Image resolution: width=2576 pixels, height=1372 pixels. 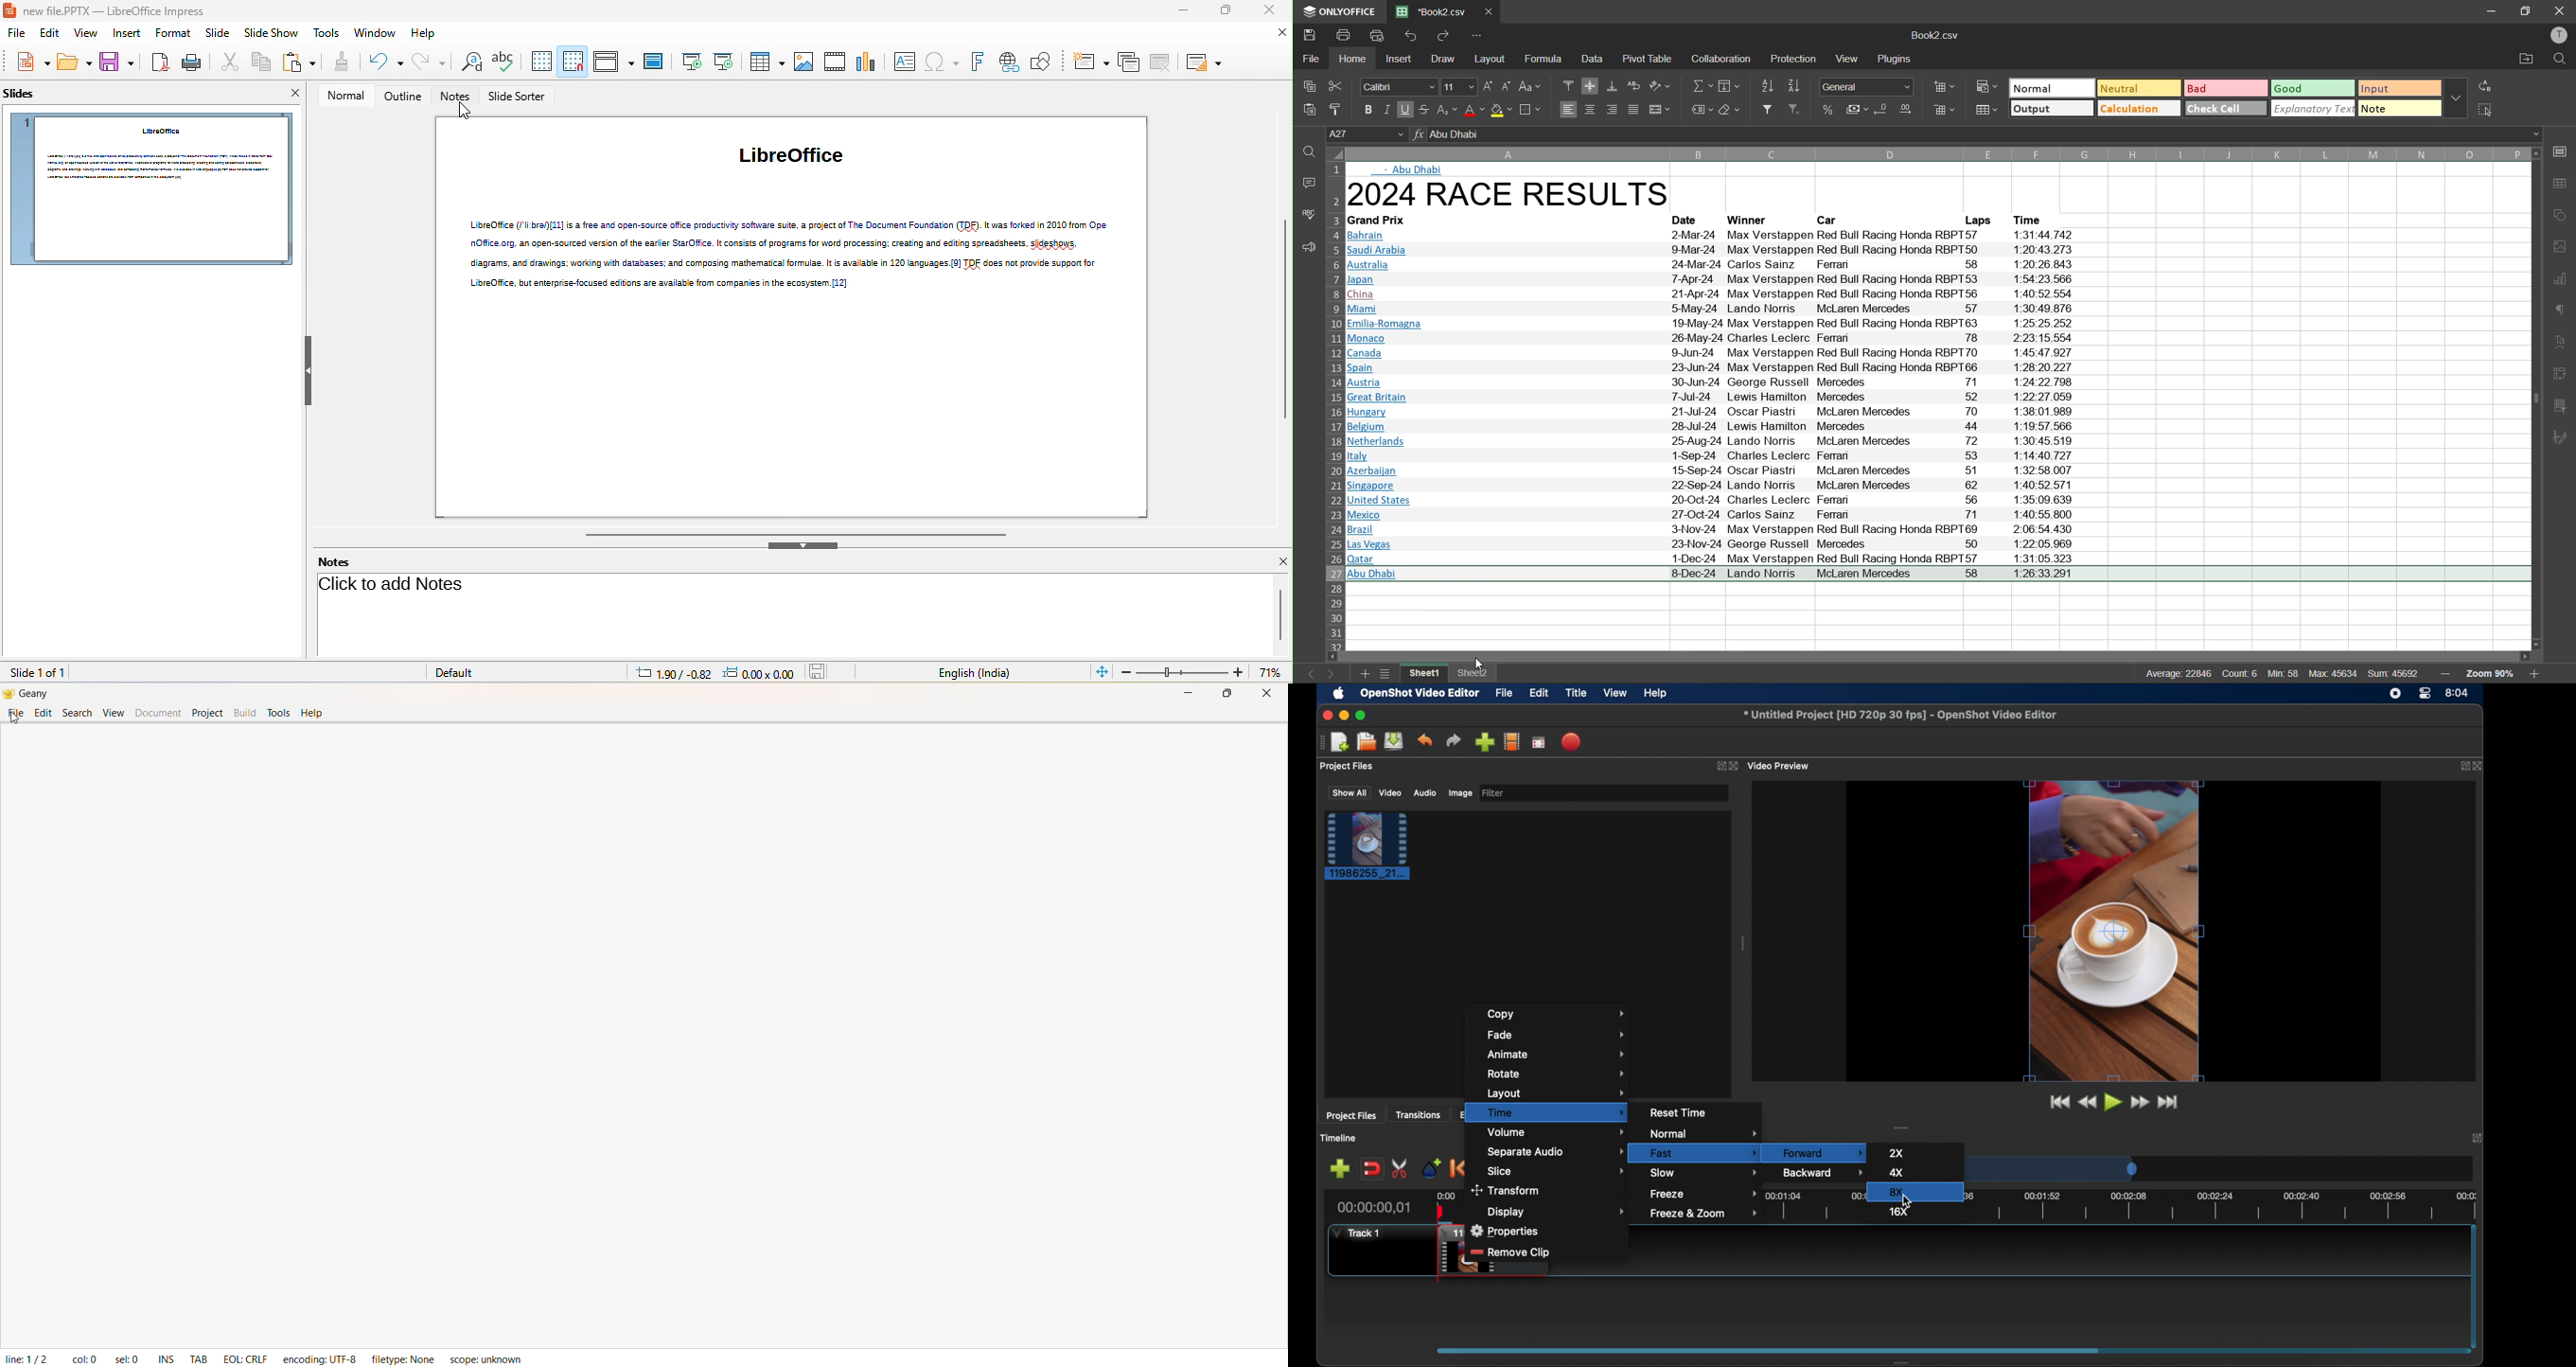 I want to click on text info, so click(x=1709, y=471).